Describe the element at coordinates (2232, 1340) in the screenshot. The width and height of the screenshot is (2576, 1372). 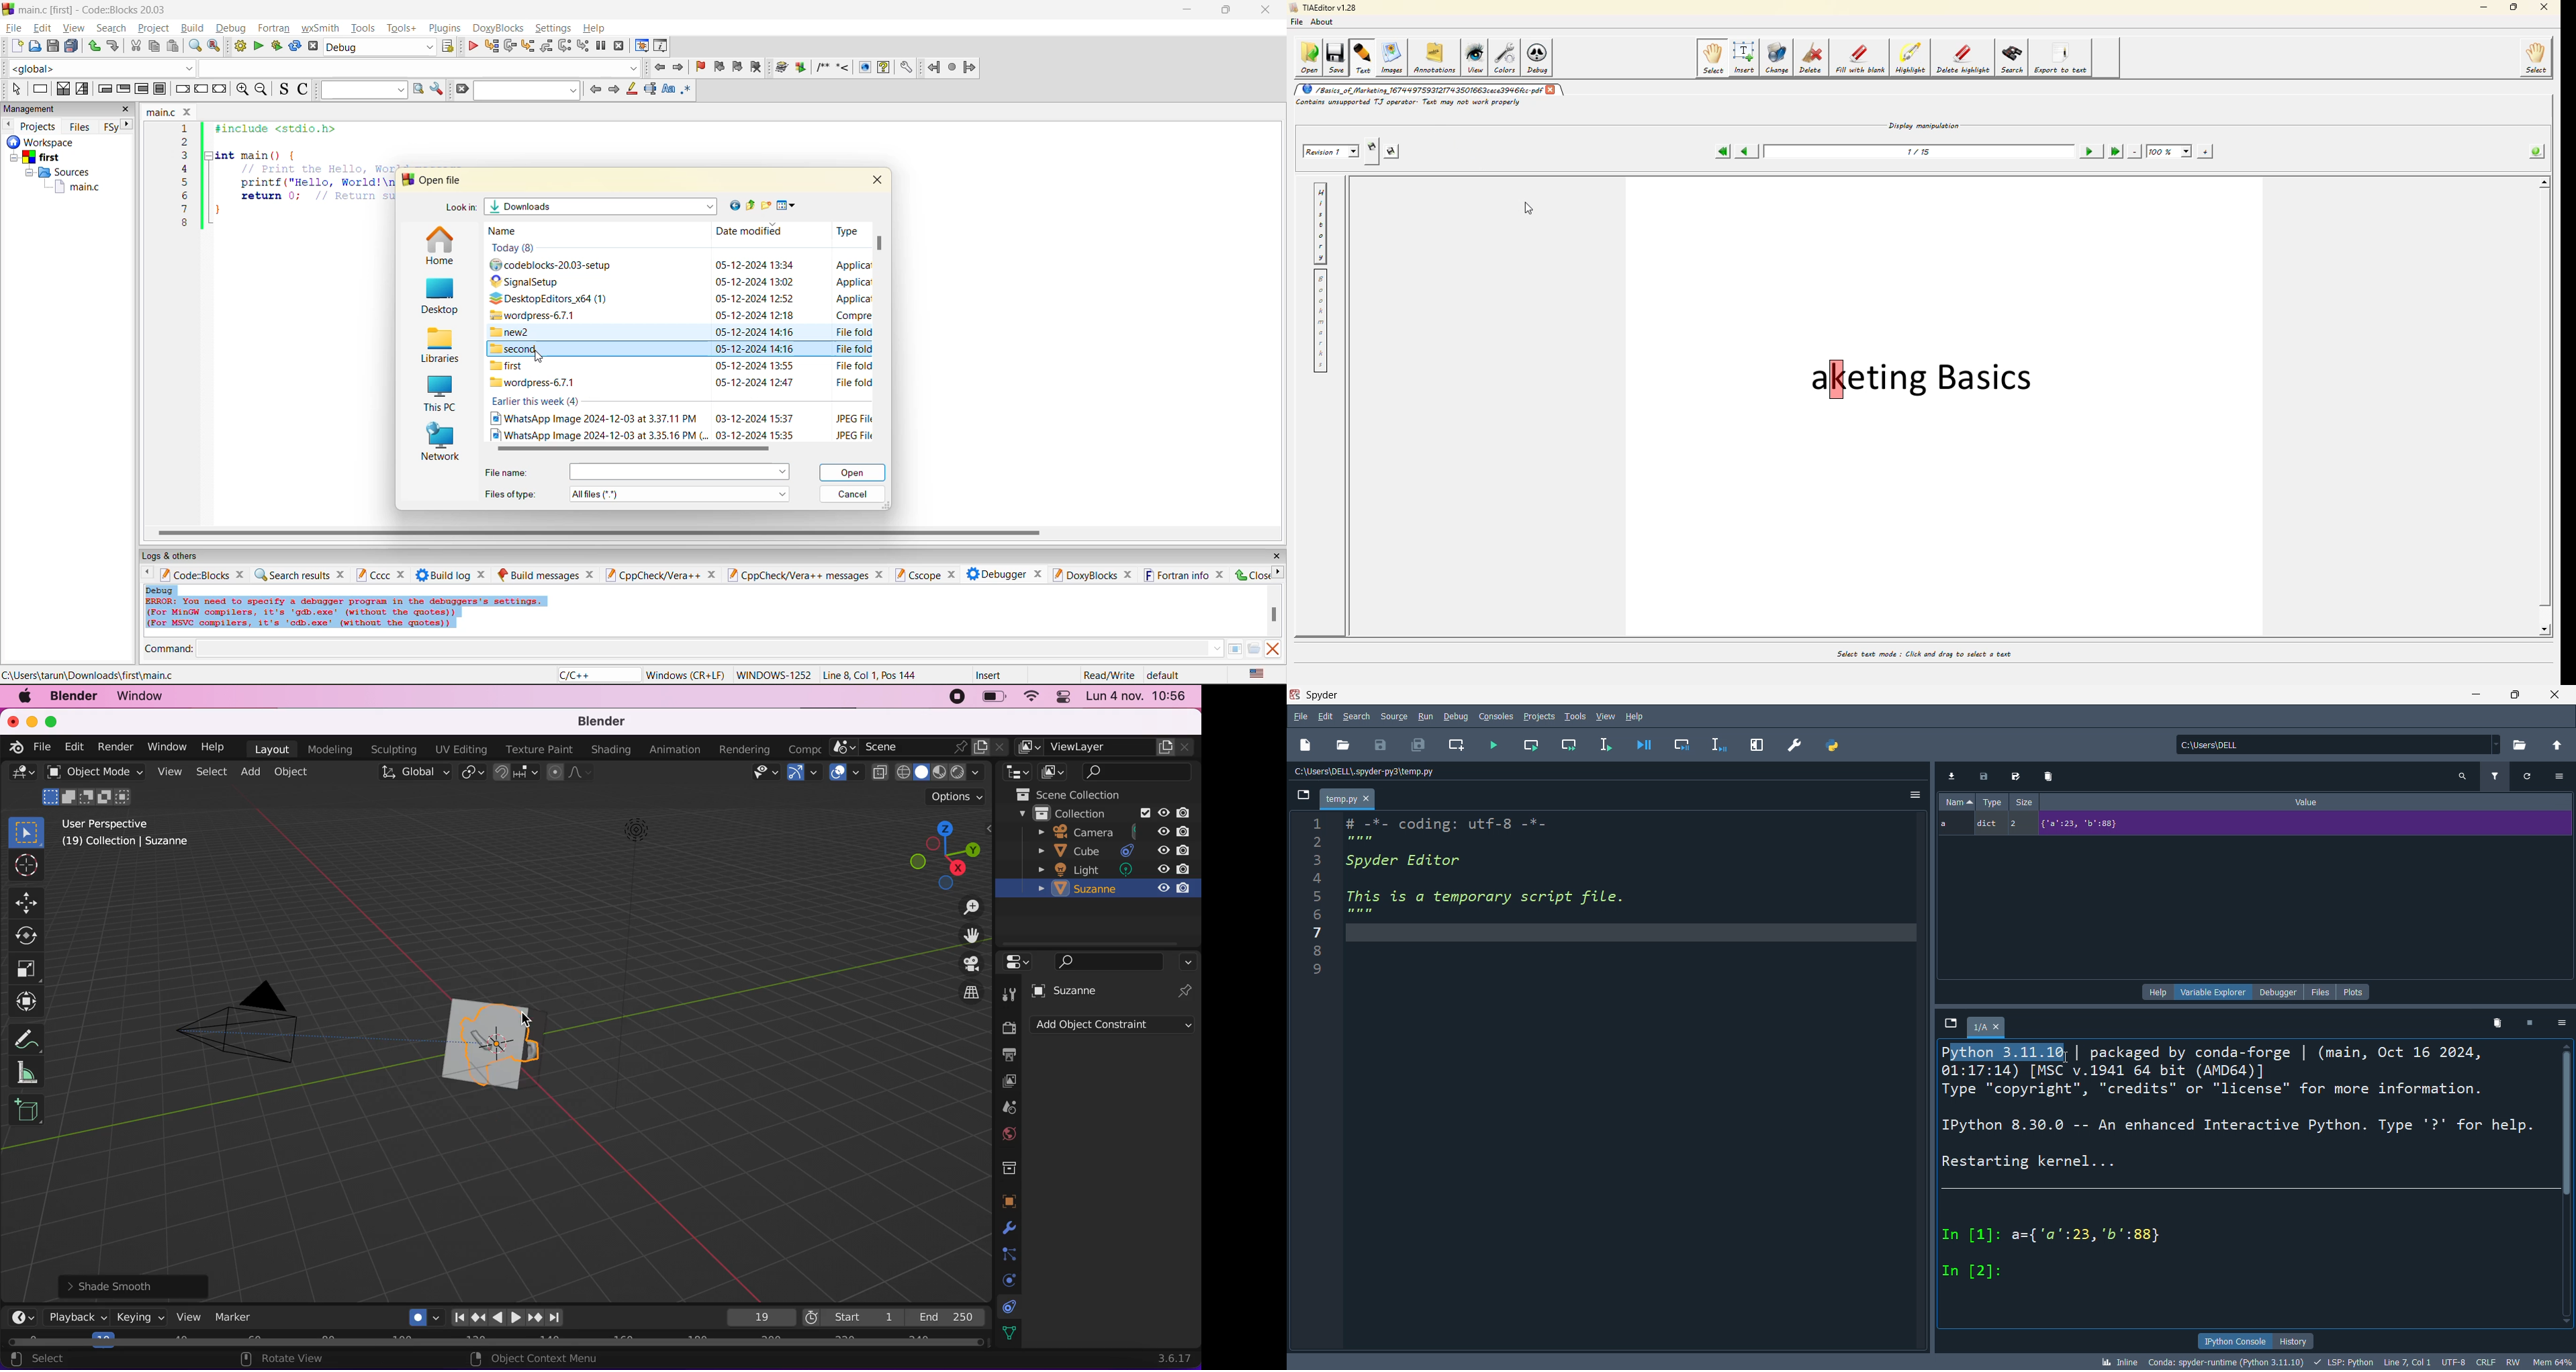
I see `ipython console` at that location.